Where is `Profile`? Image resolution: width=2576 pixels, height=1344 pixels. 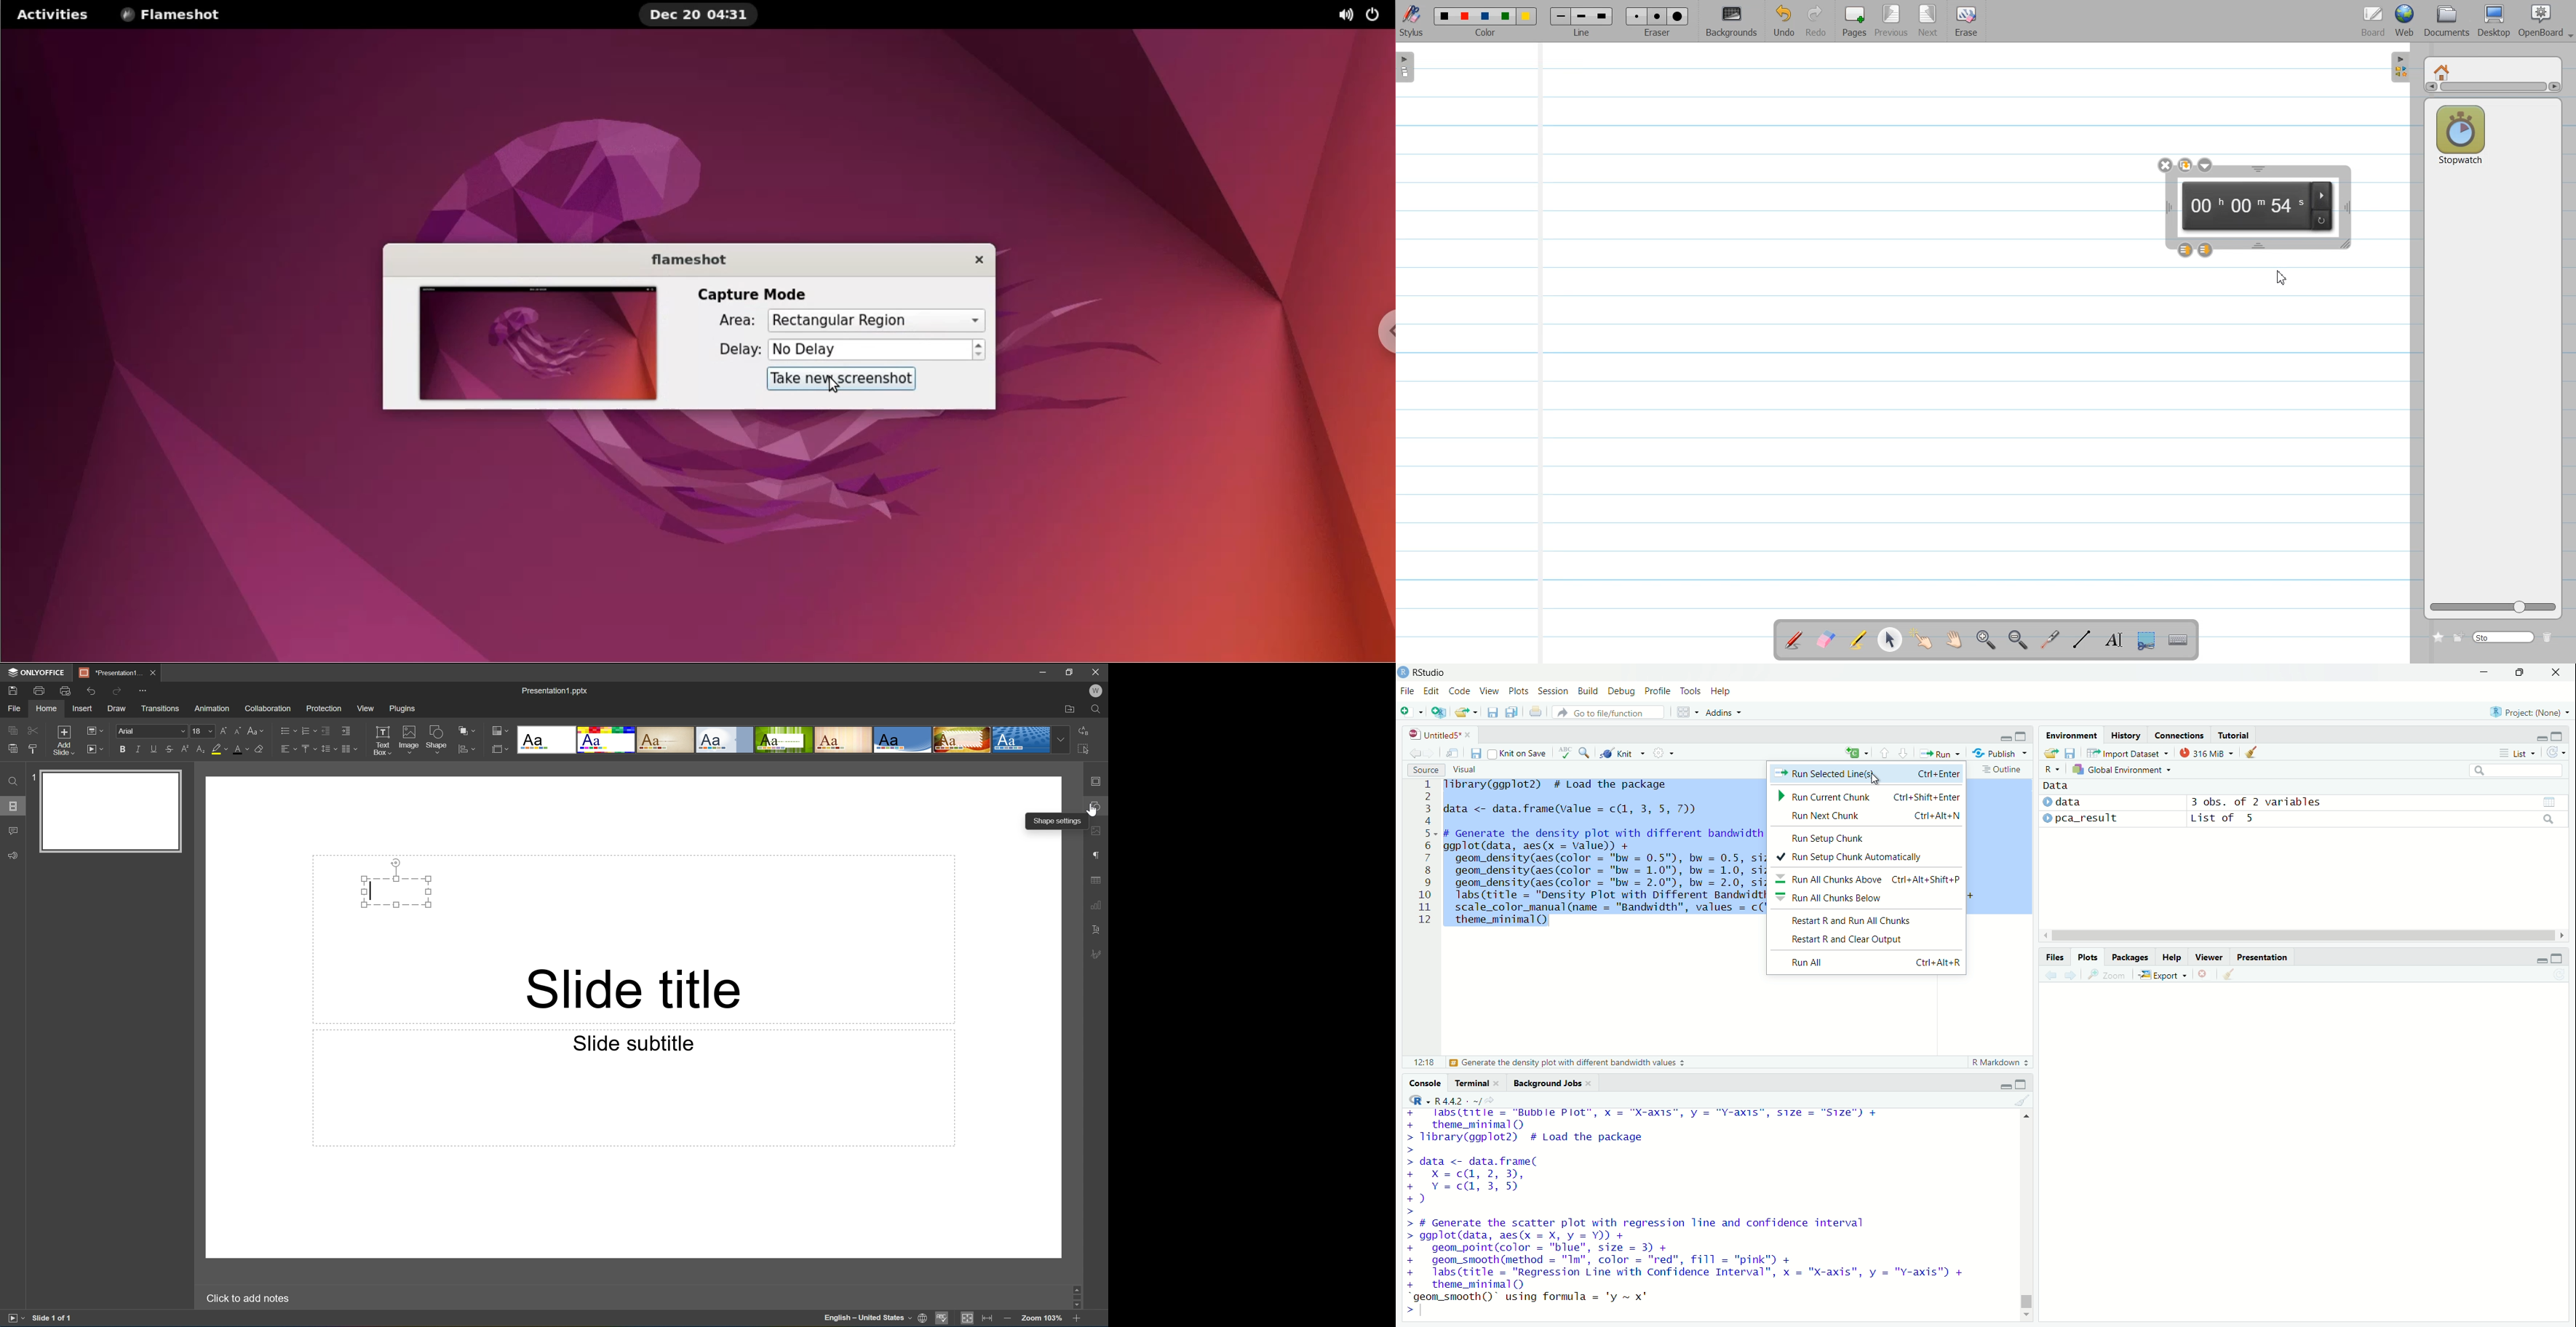 Profile is located at coordinates (1657, 690).